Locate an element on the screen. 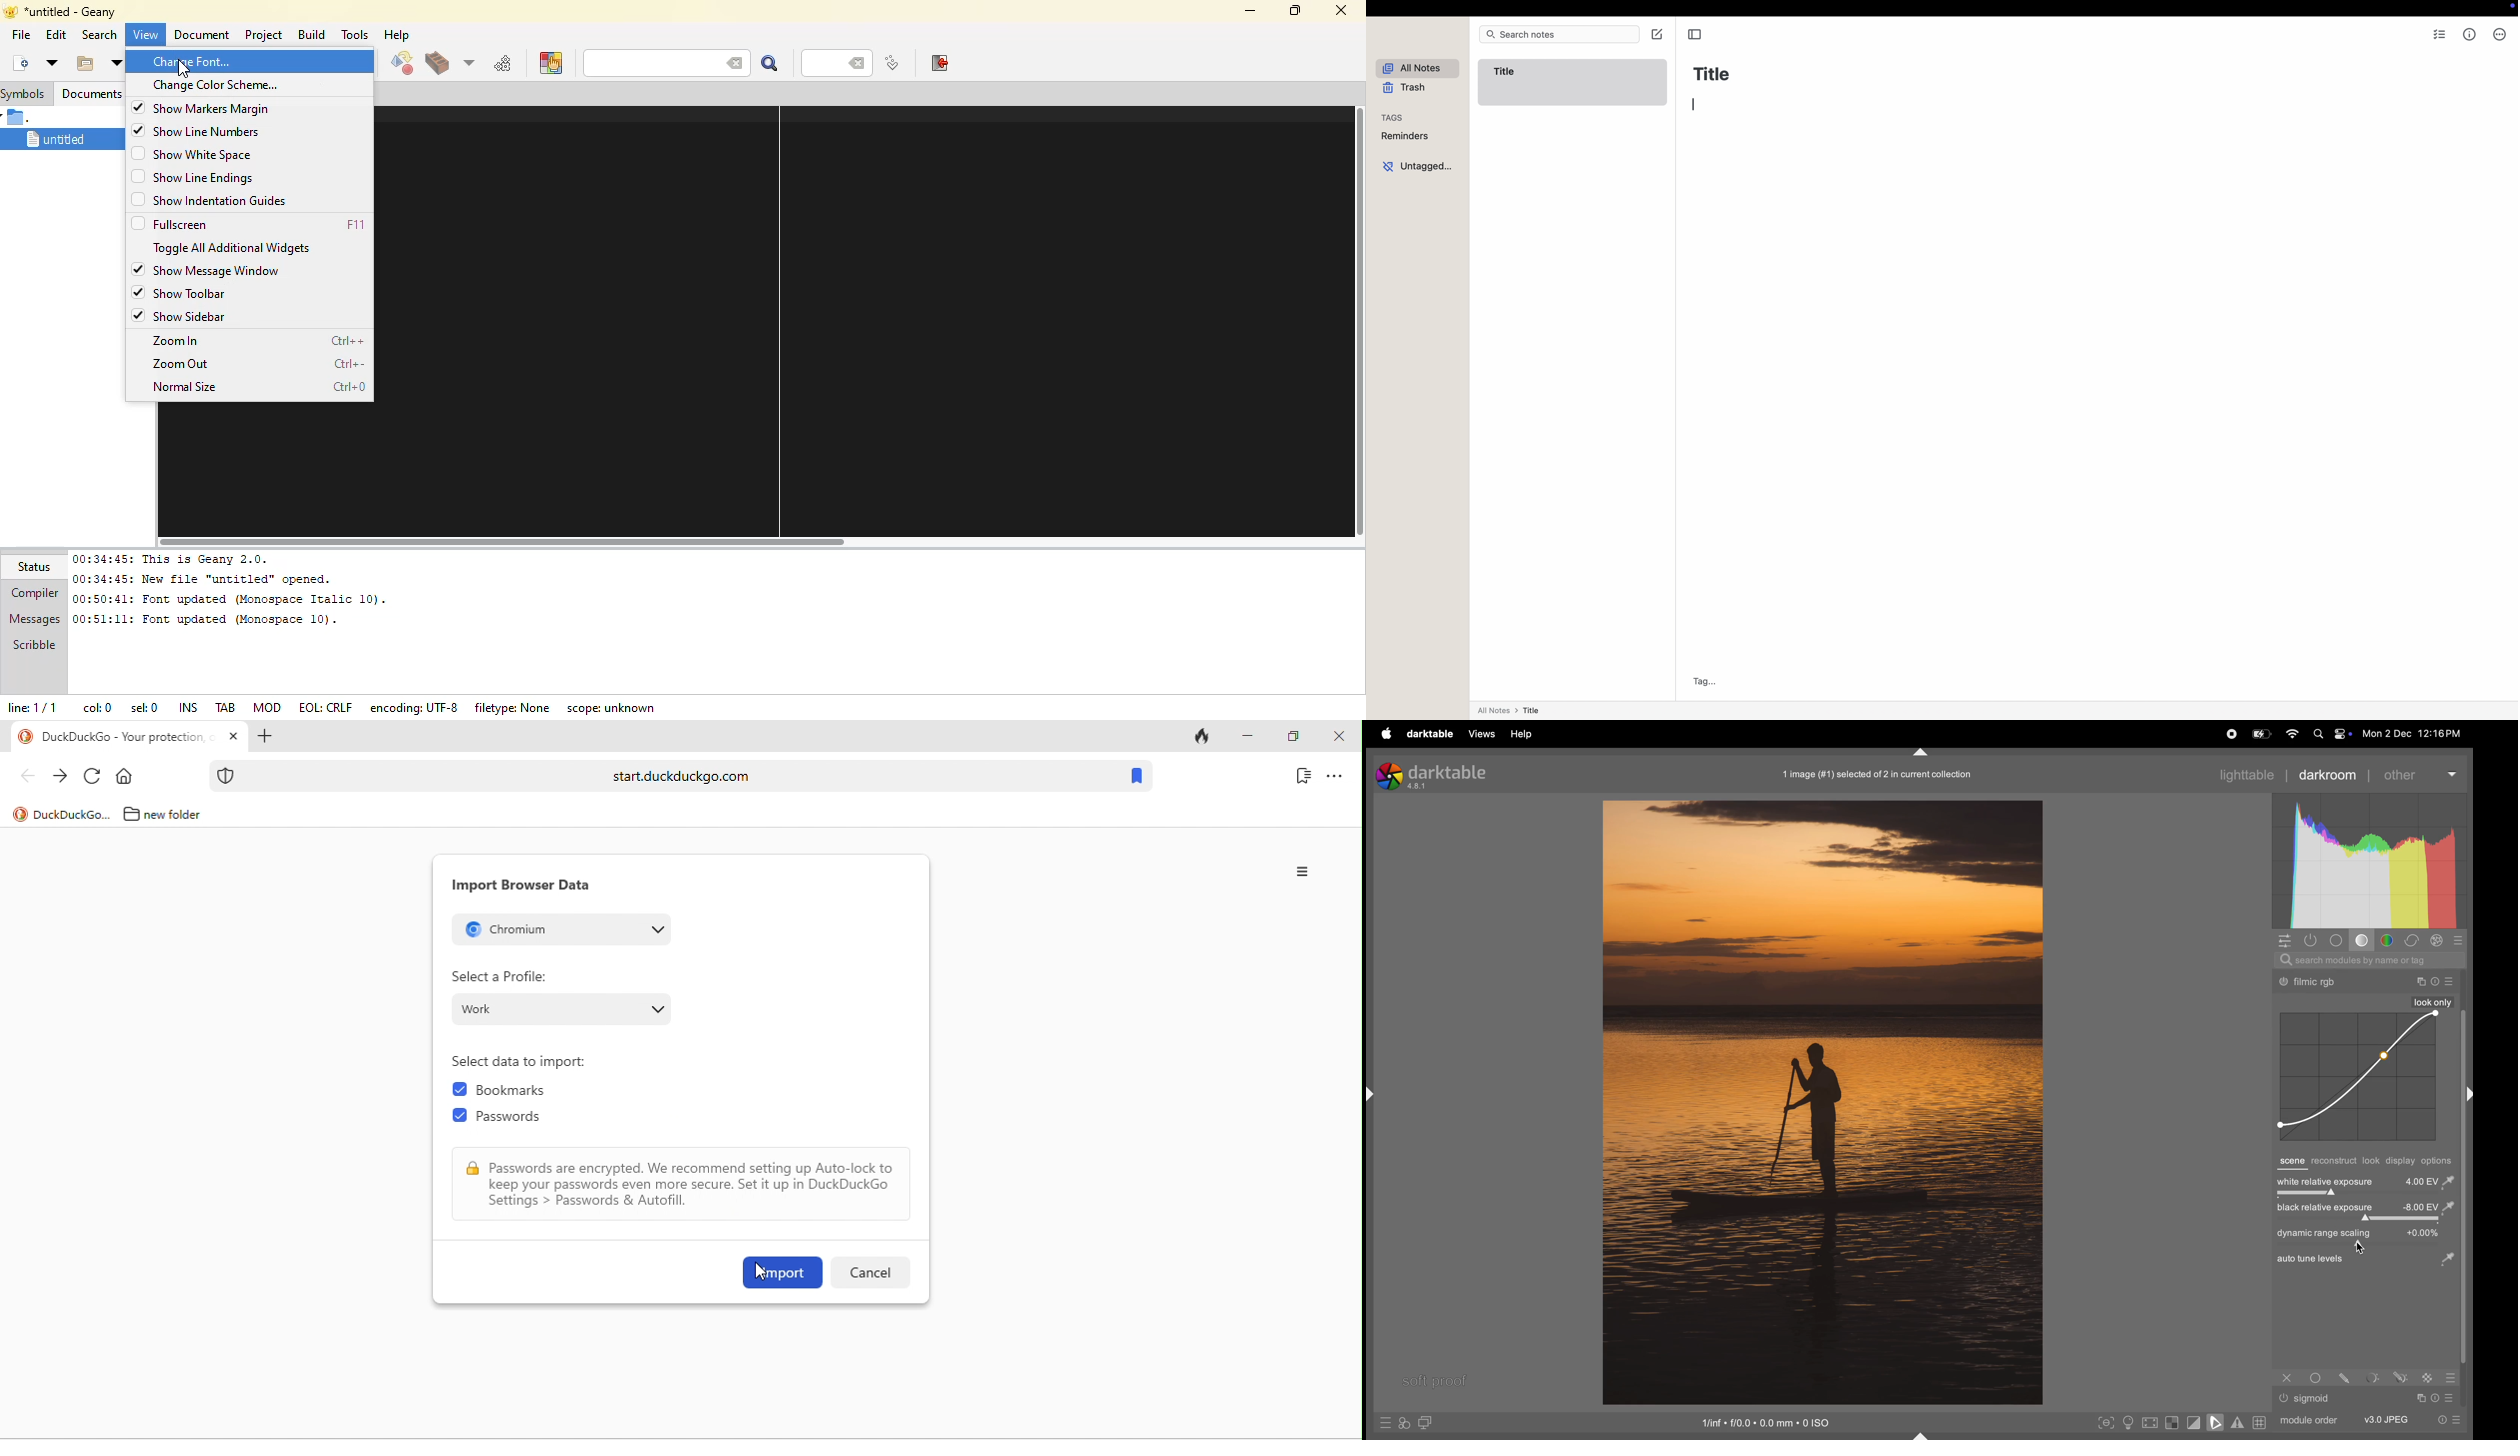 This screenshot has width=2520, height=1456.  is located at coordinates (2348, 1377).